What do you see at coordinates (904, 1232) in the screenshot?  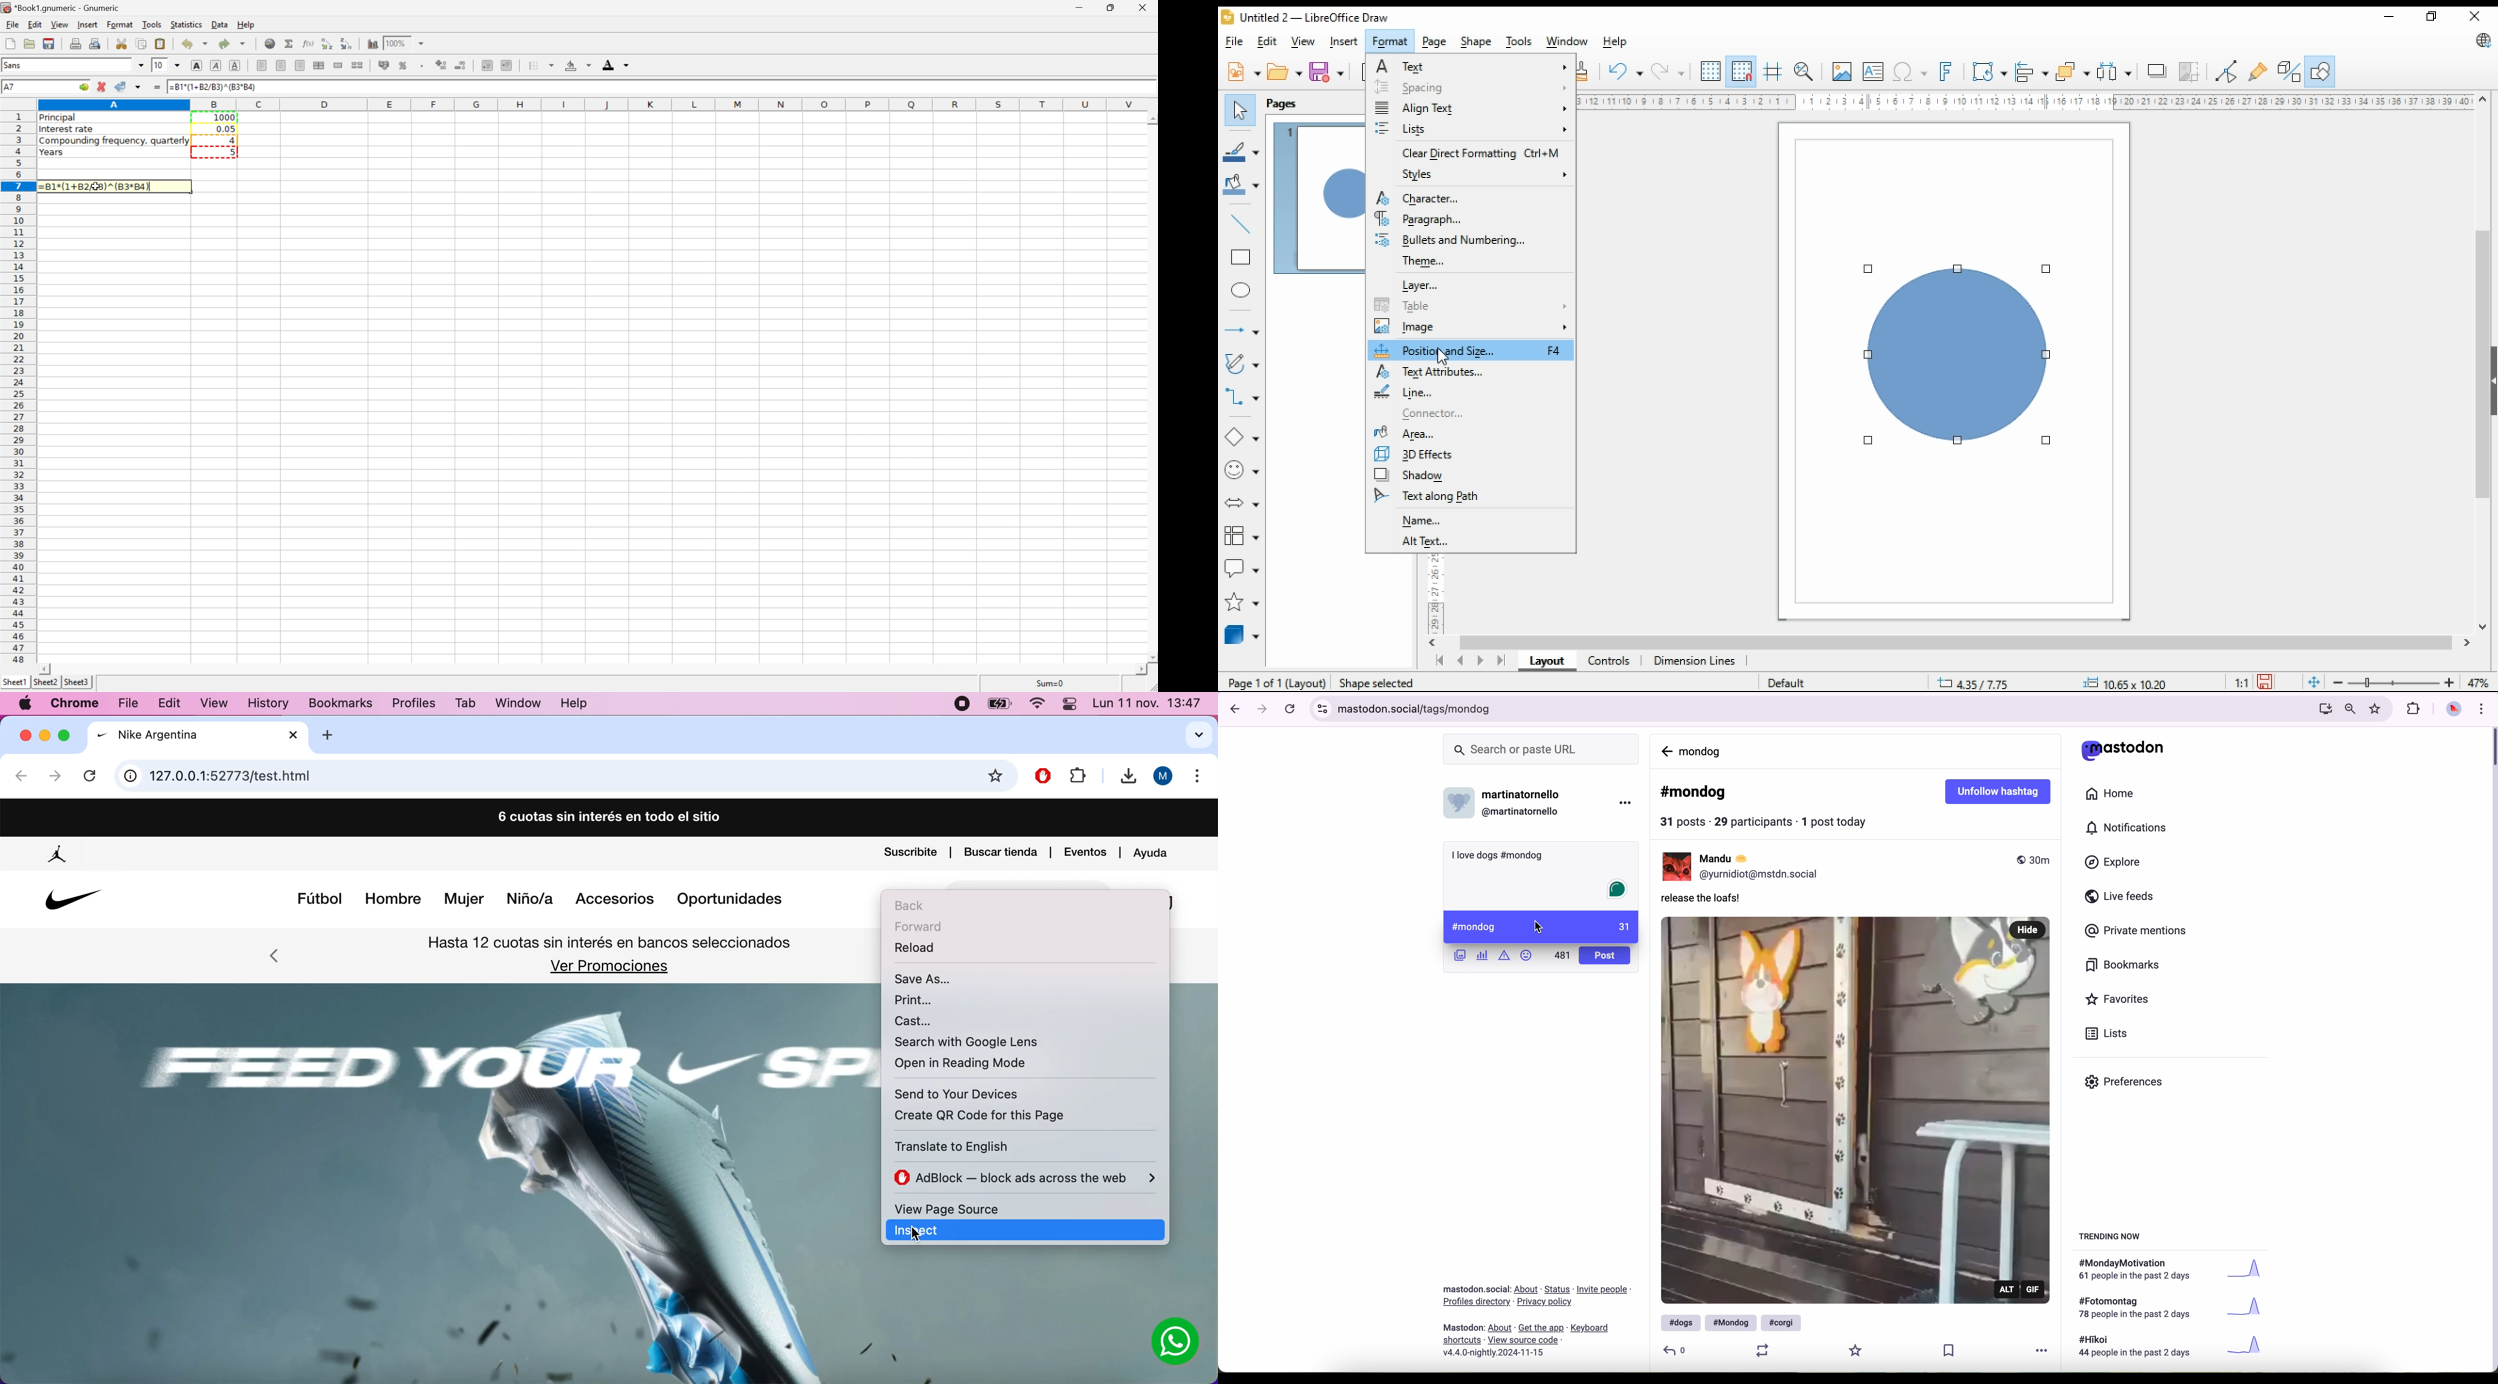 I see `cursor` at bounding box center [904, 1232].